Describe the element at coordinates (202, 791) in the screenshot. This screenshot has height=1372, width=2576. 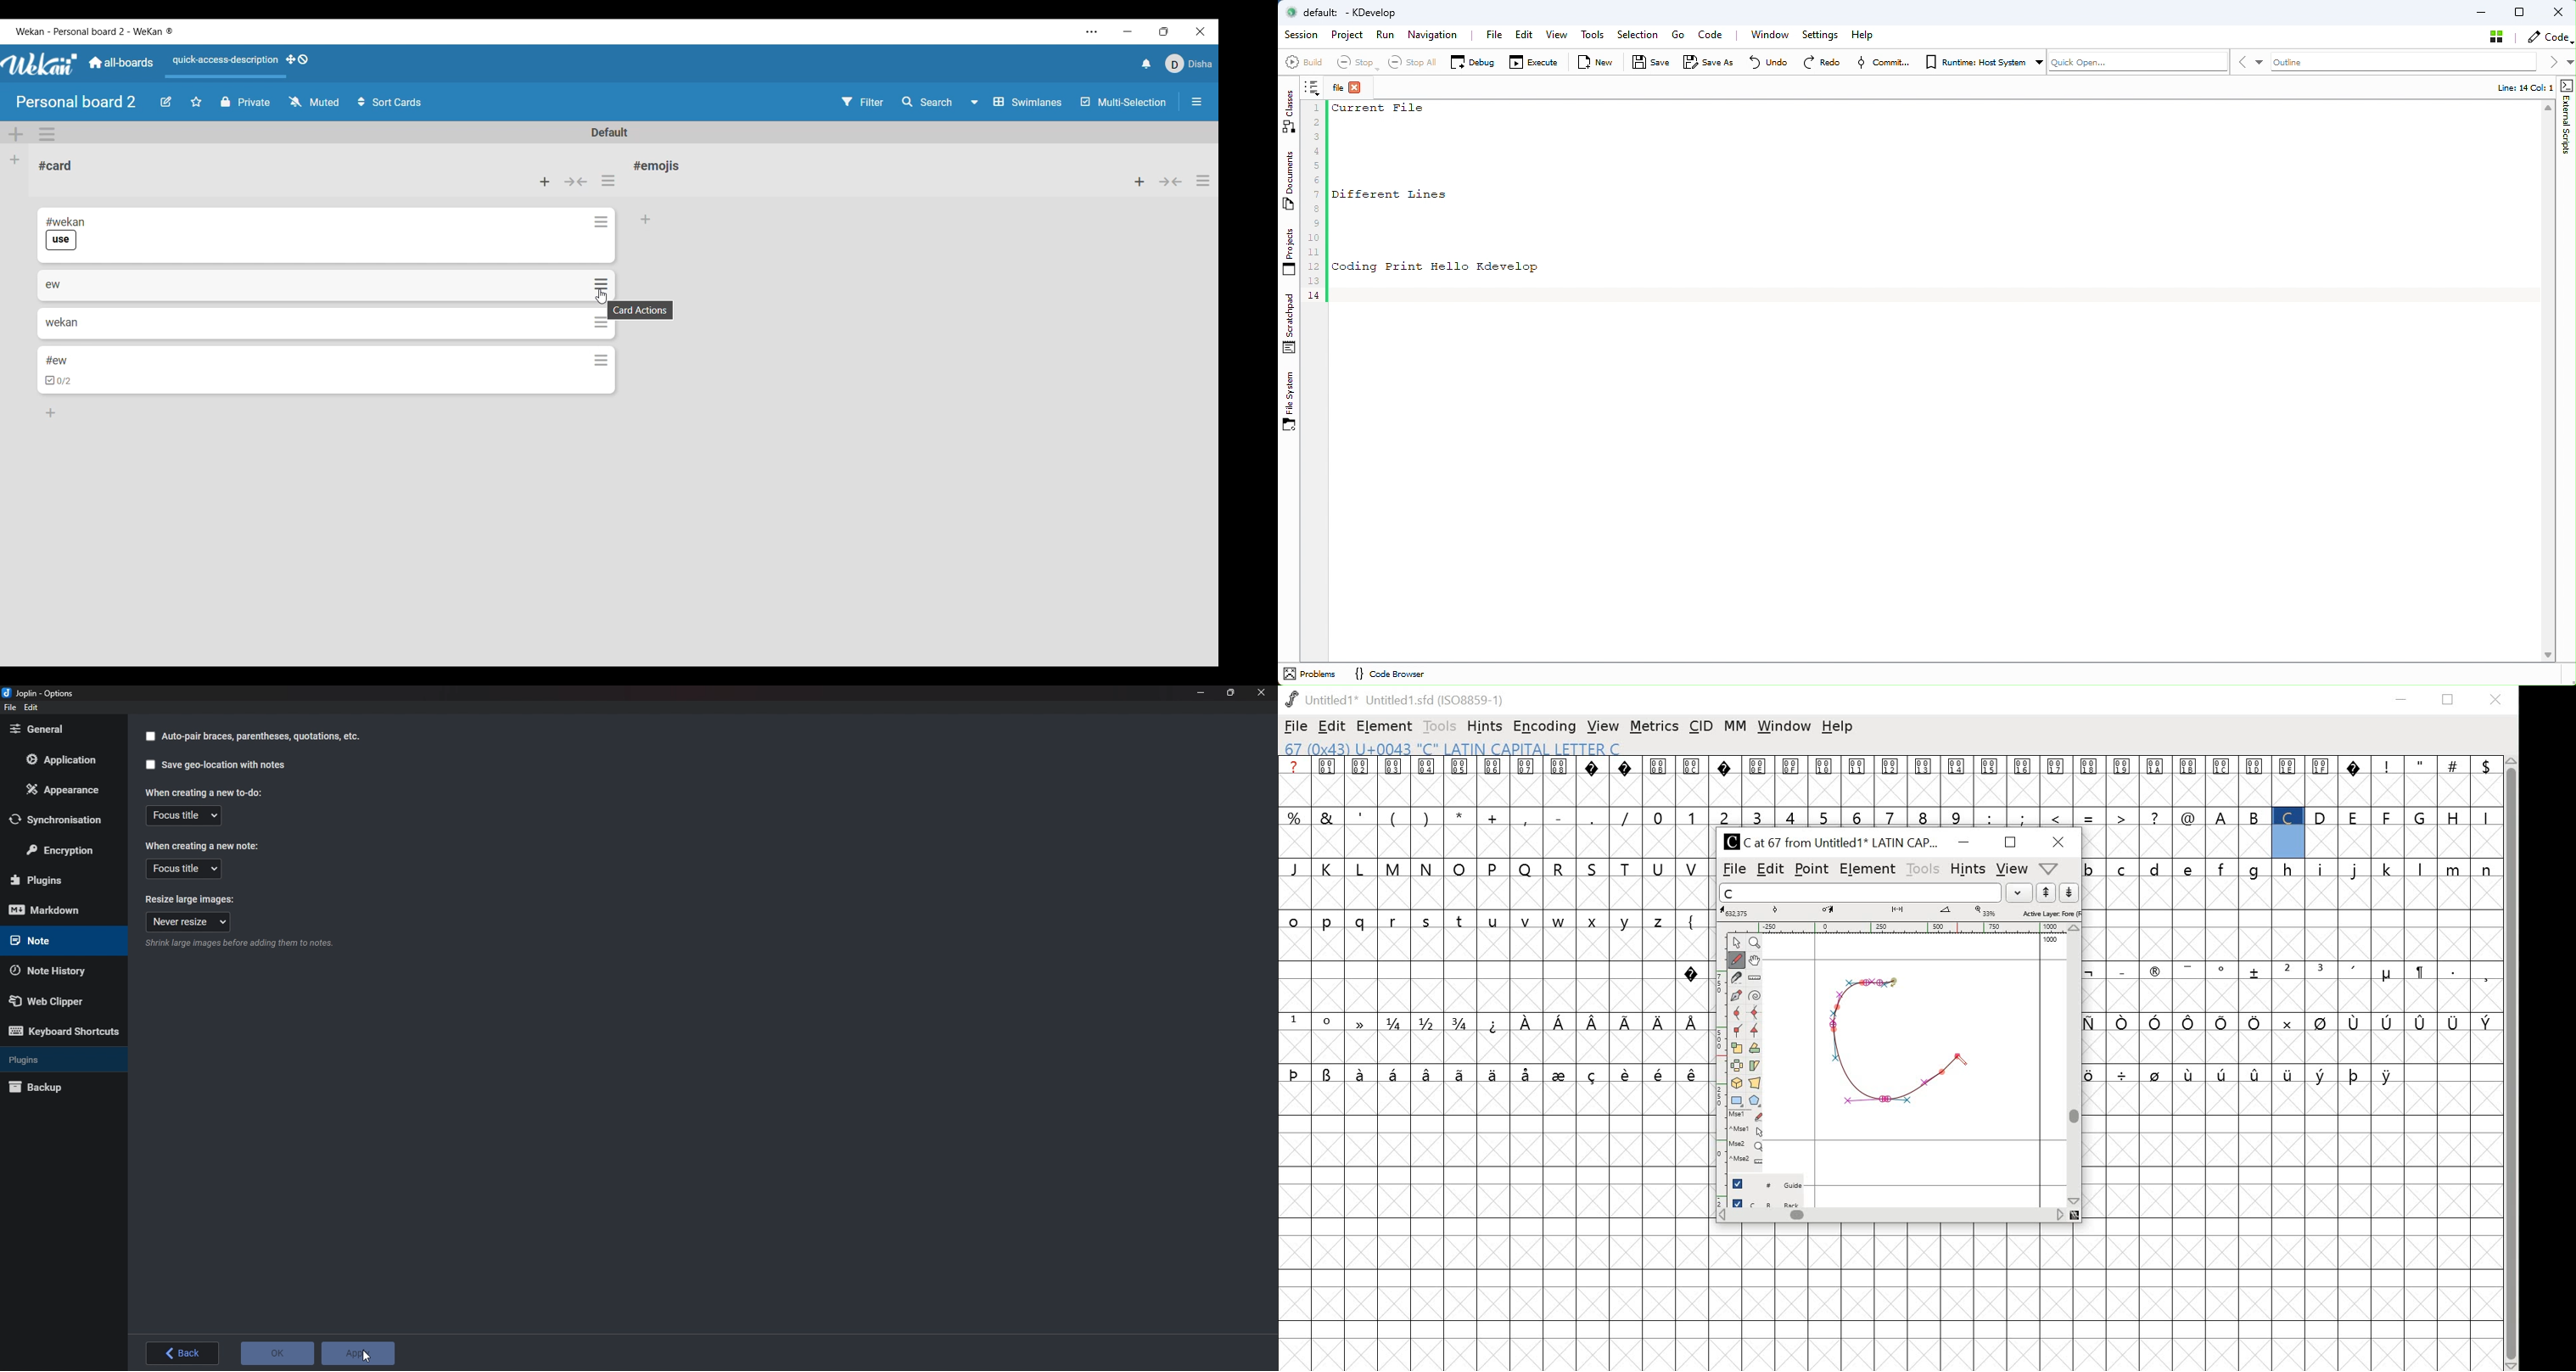
I see `When creating a new to do` at that location.